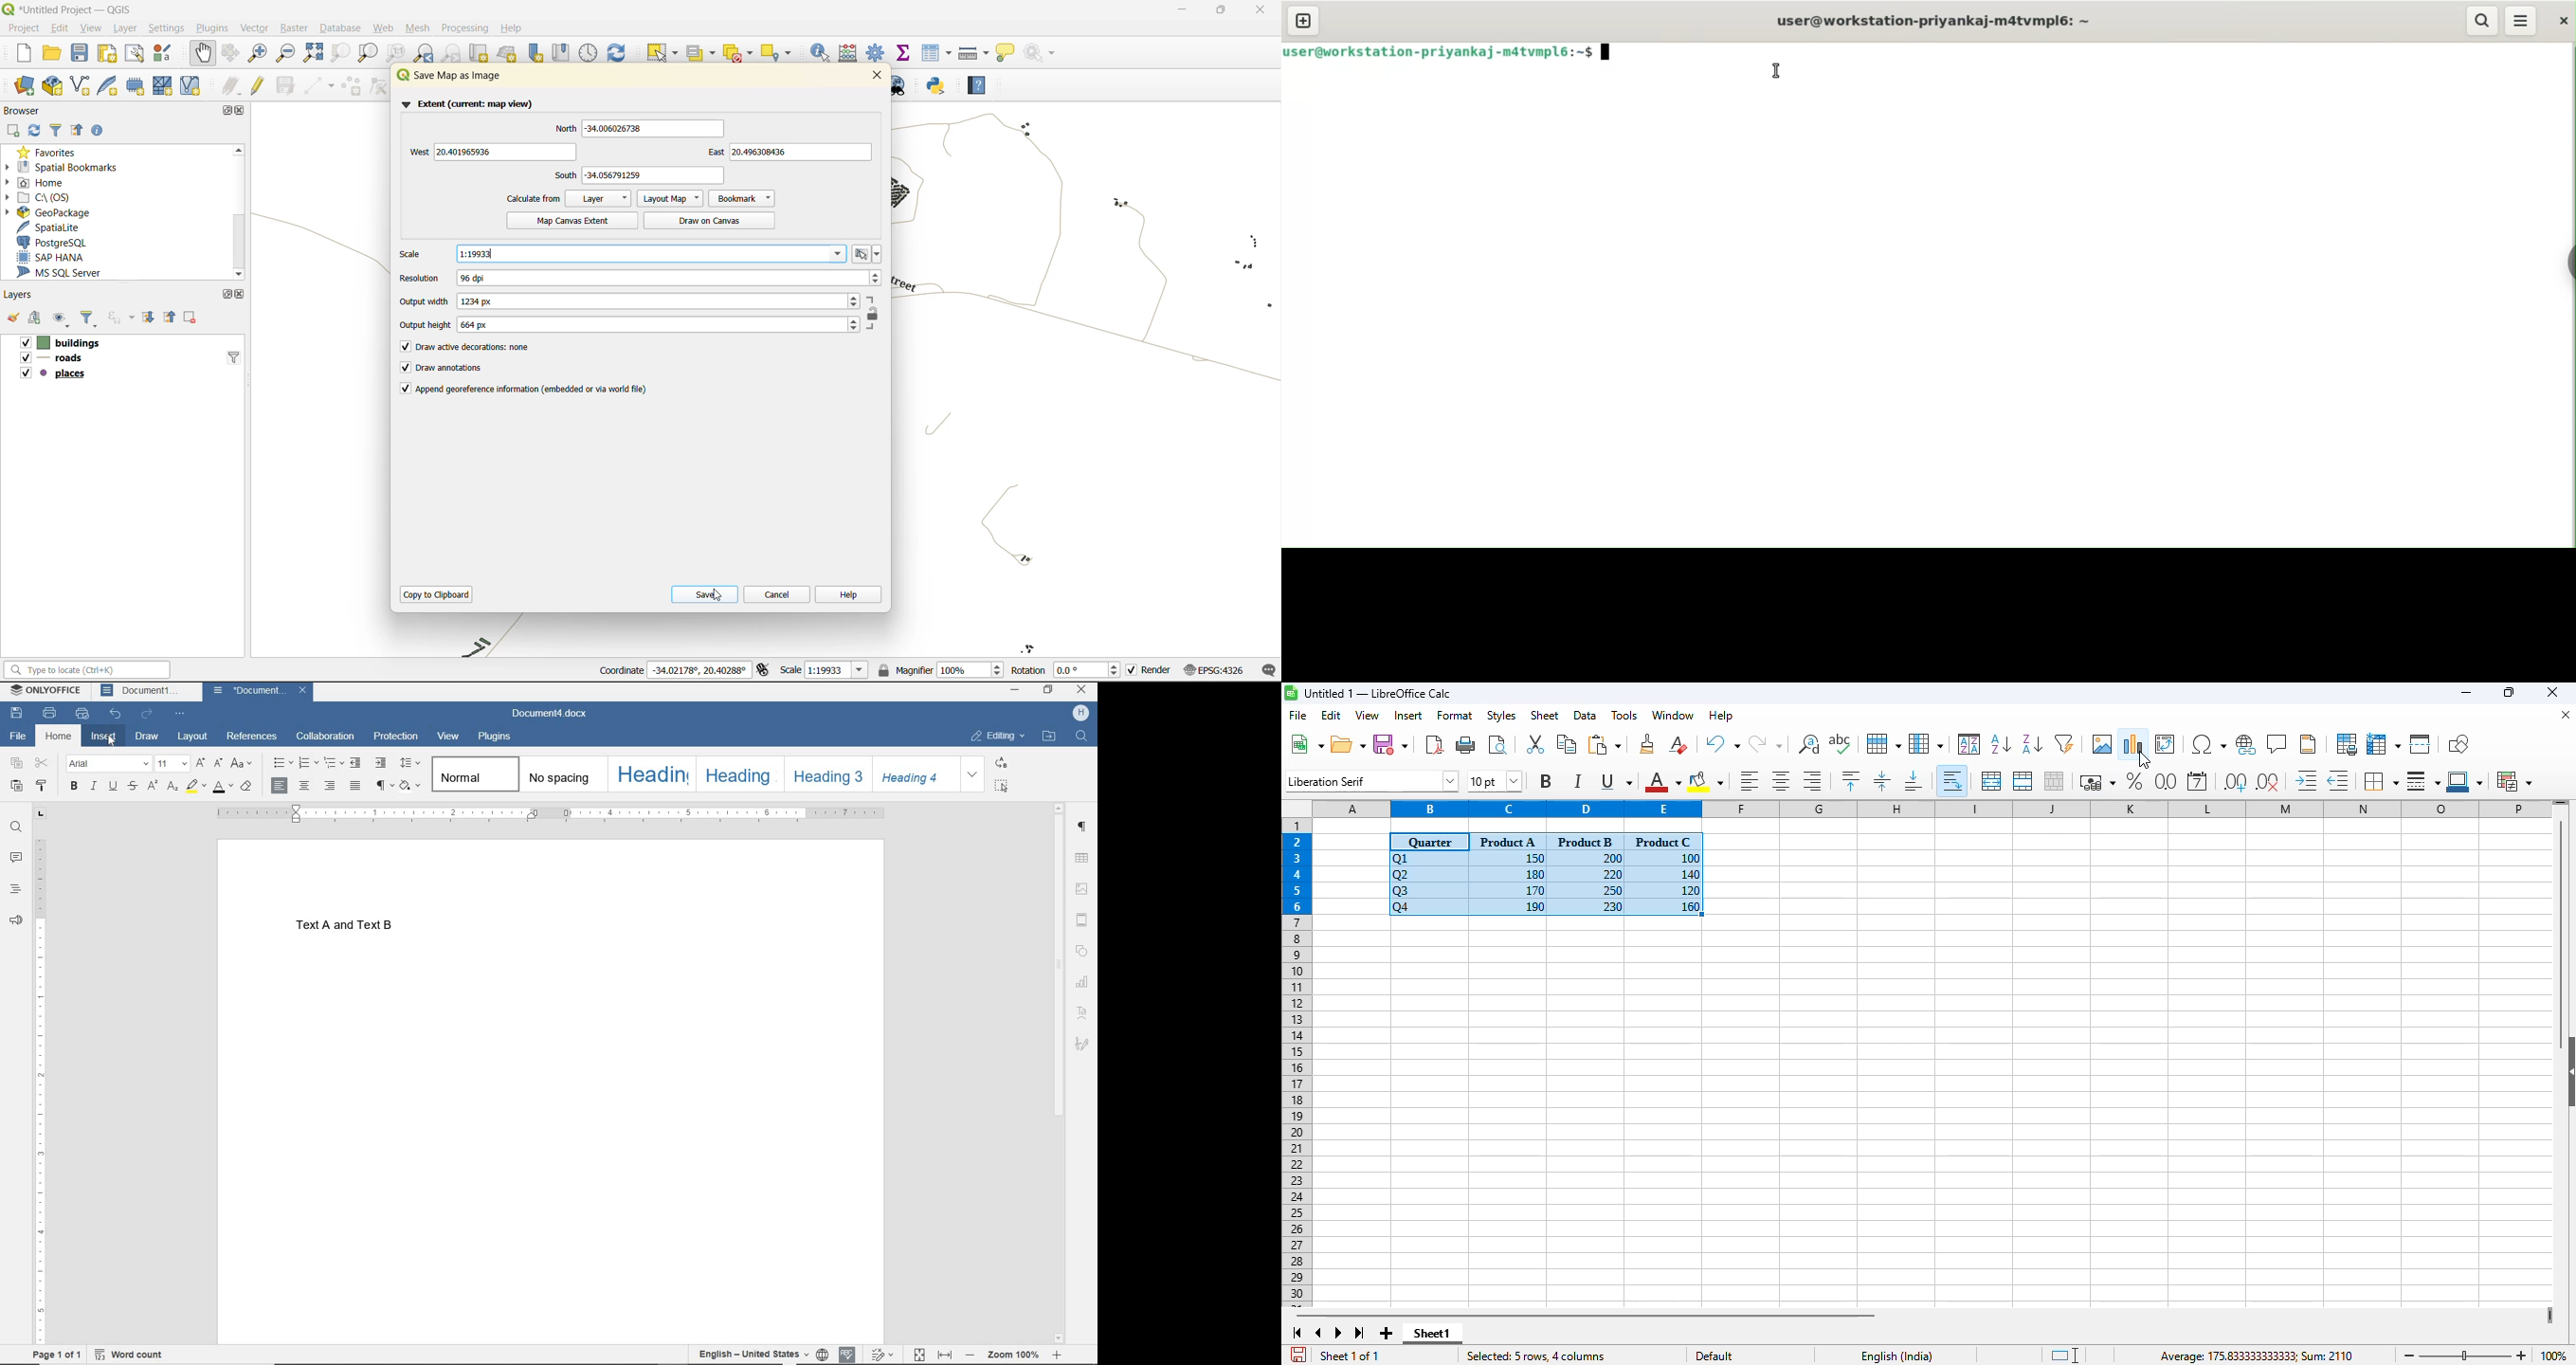 The width and height of the screenshot is (2576, 1372). I want to click on maximize, so click(2511, 693).